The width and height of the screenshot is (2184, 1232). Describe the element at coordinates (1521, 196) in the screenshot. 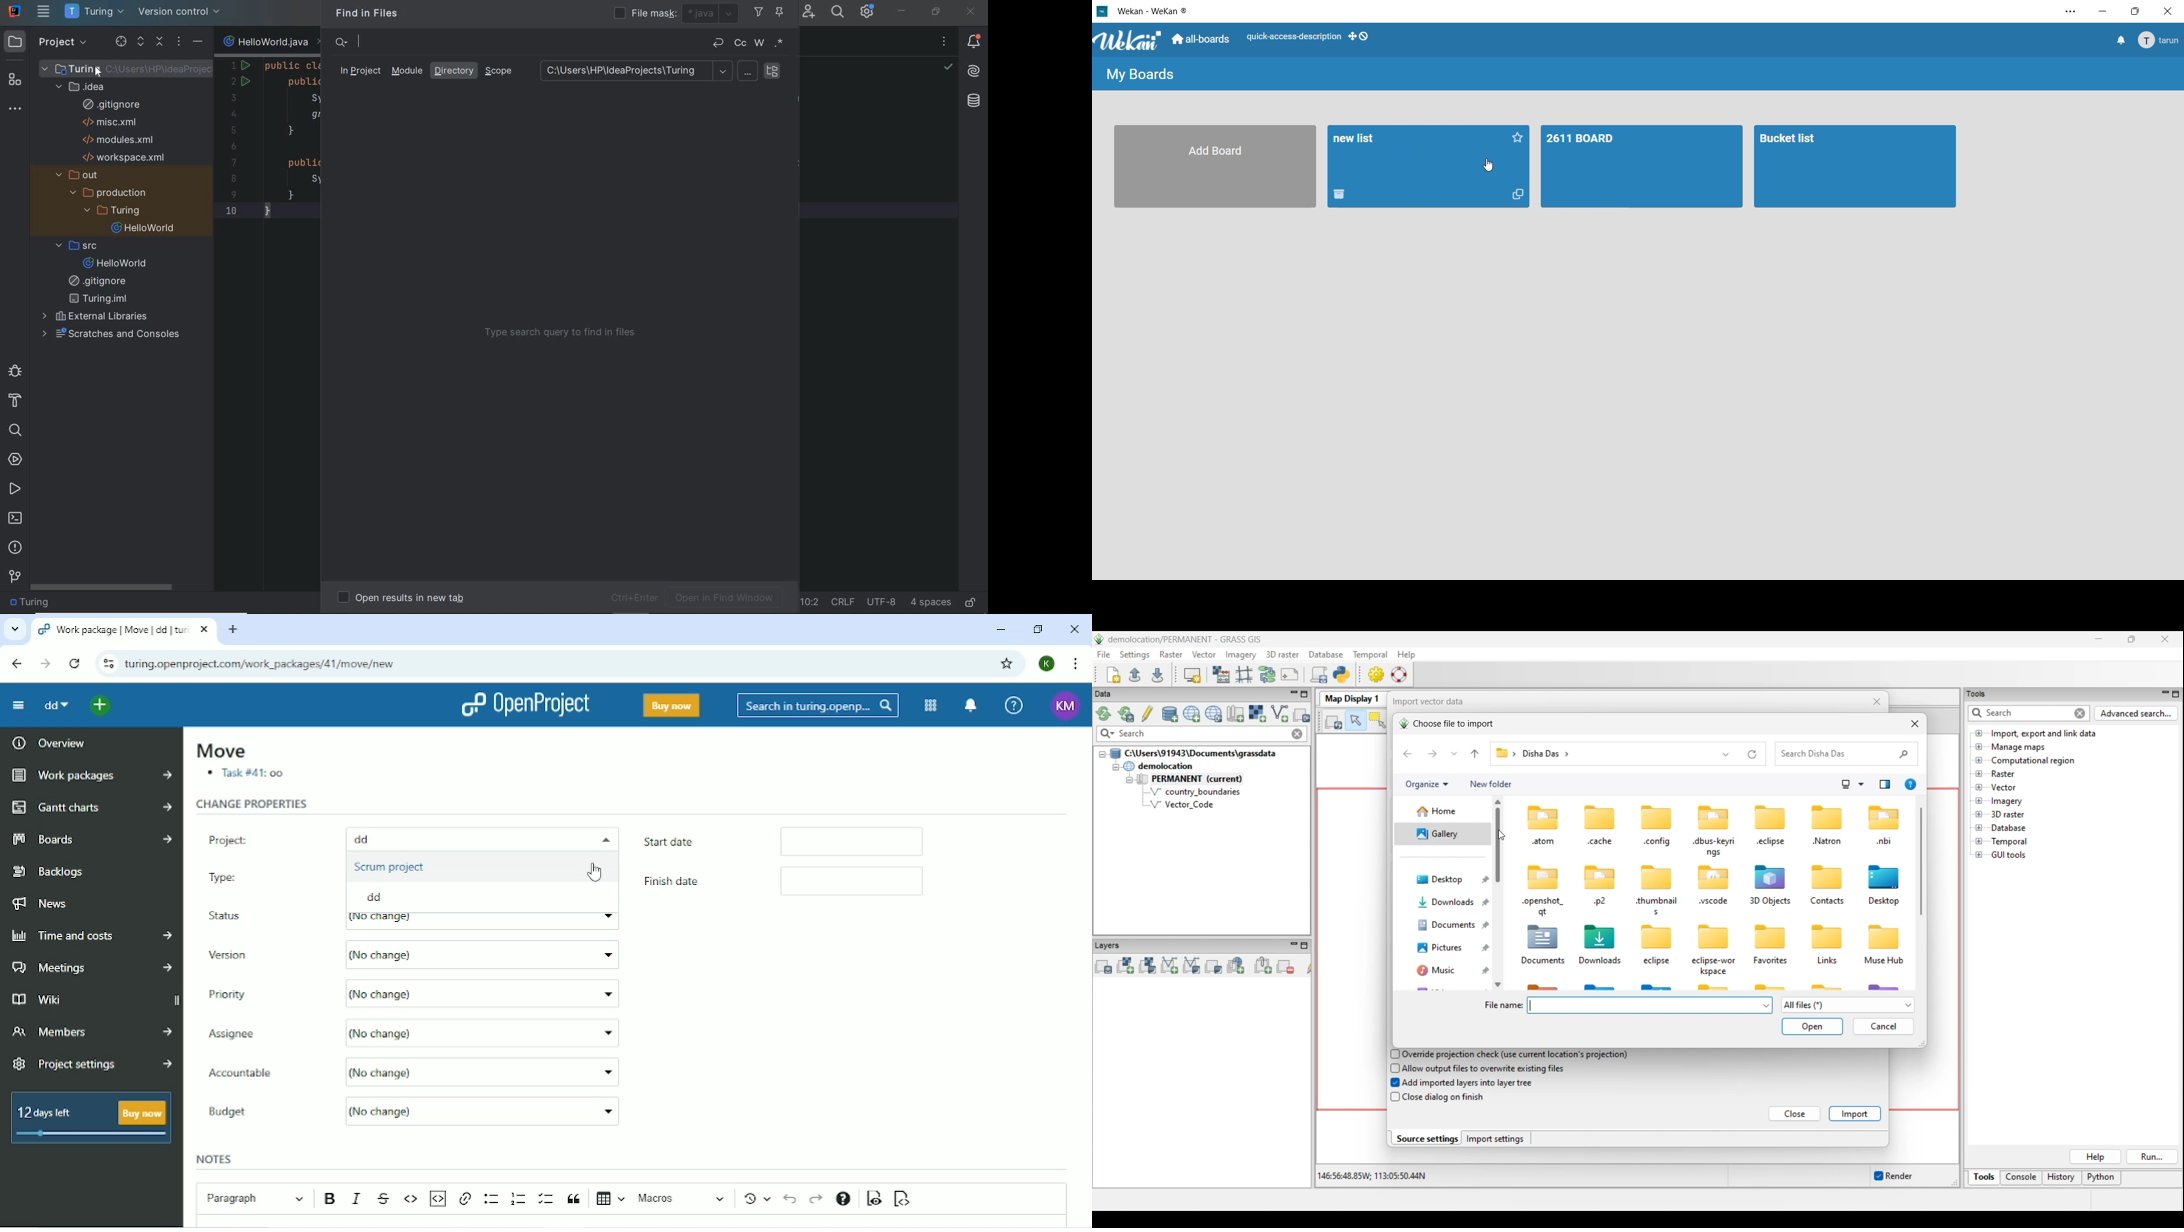

I see `duplicate` at that location.